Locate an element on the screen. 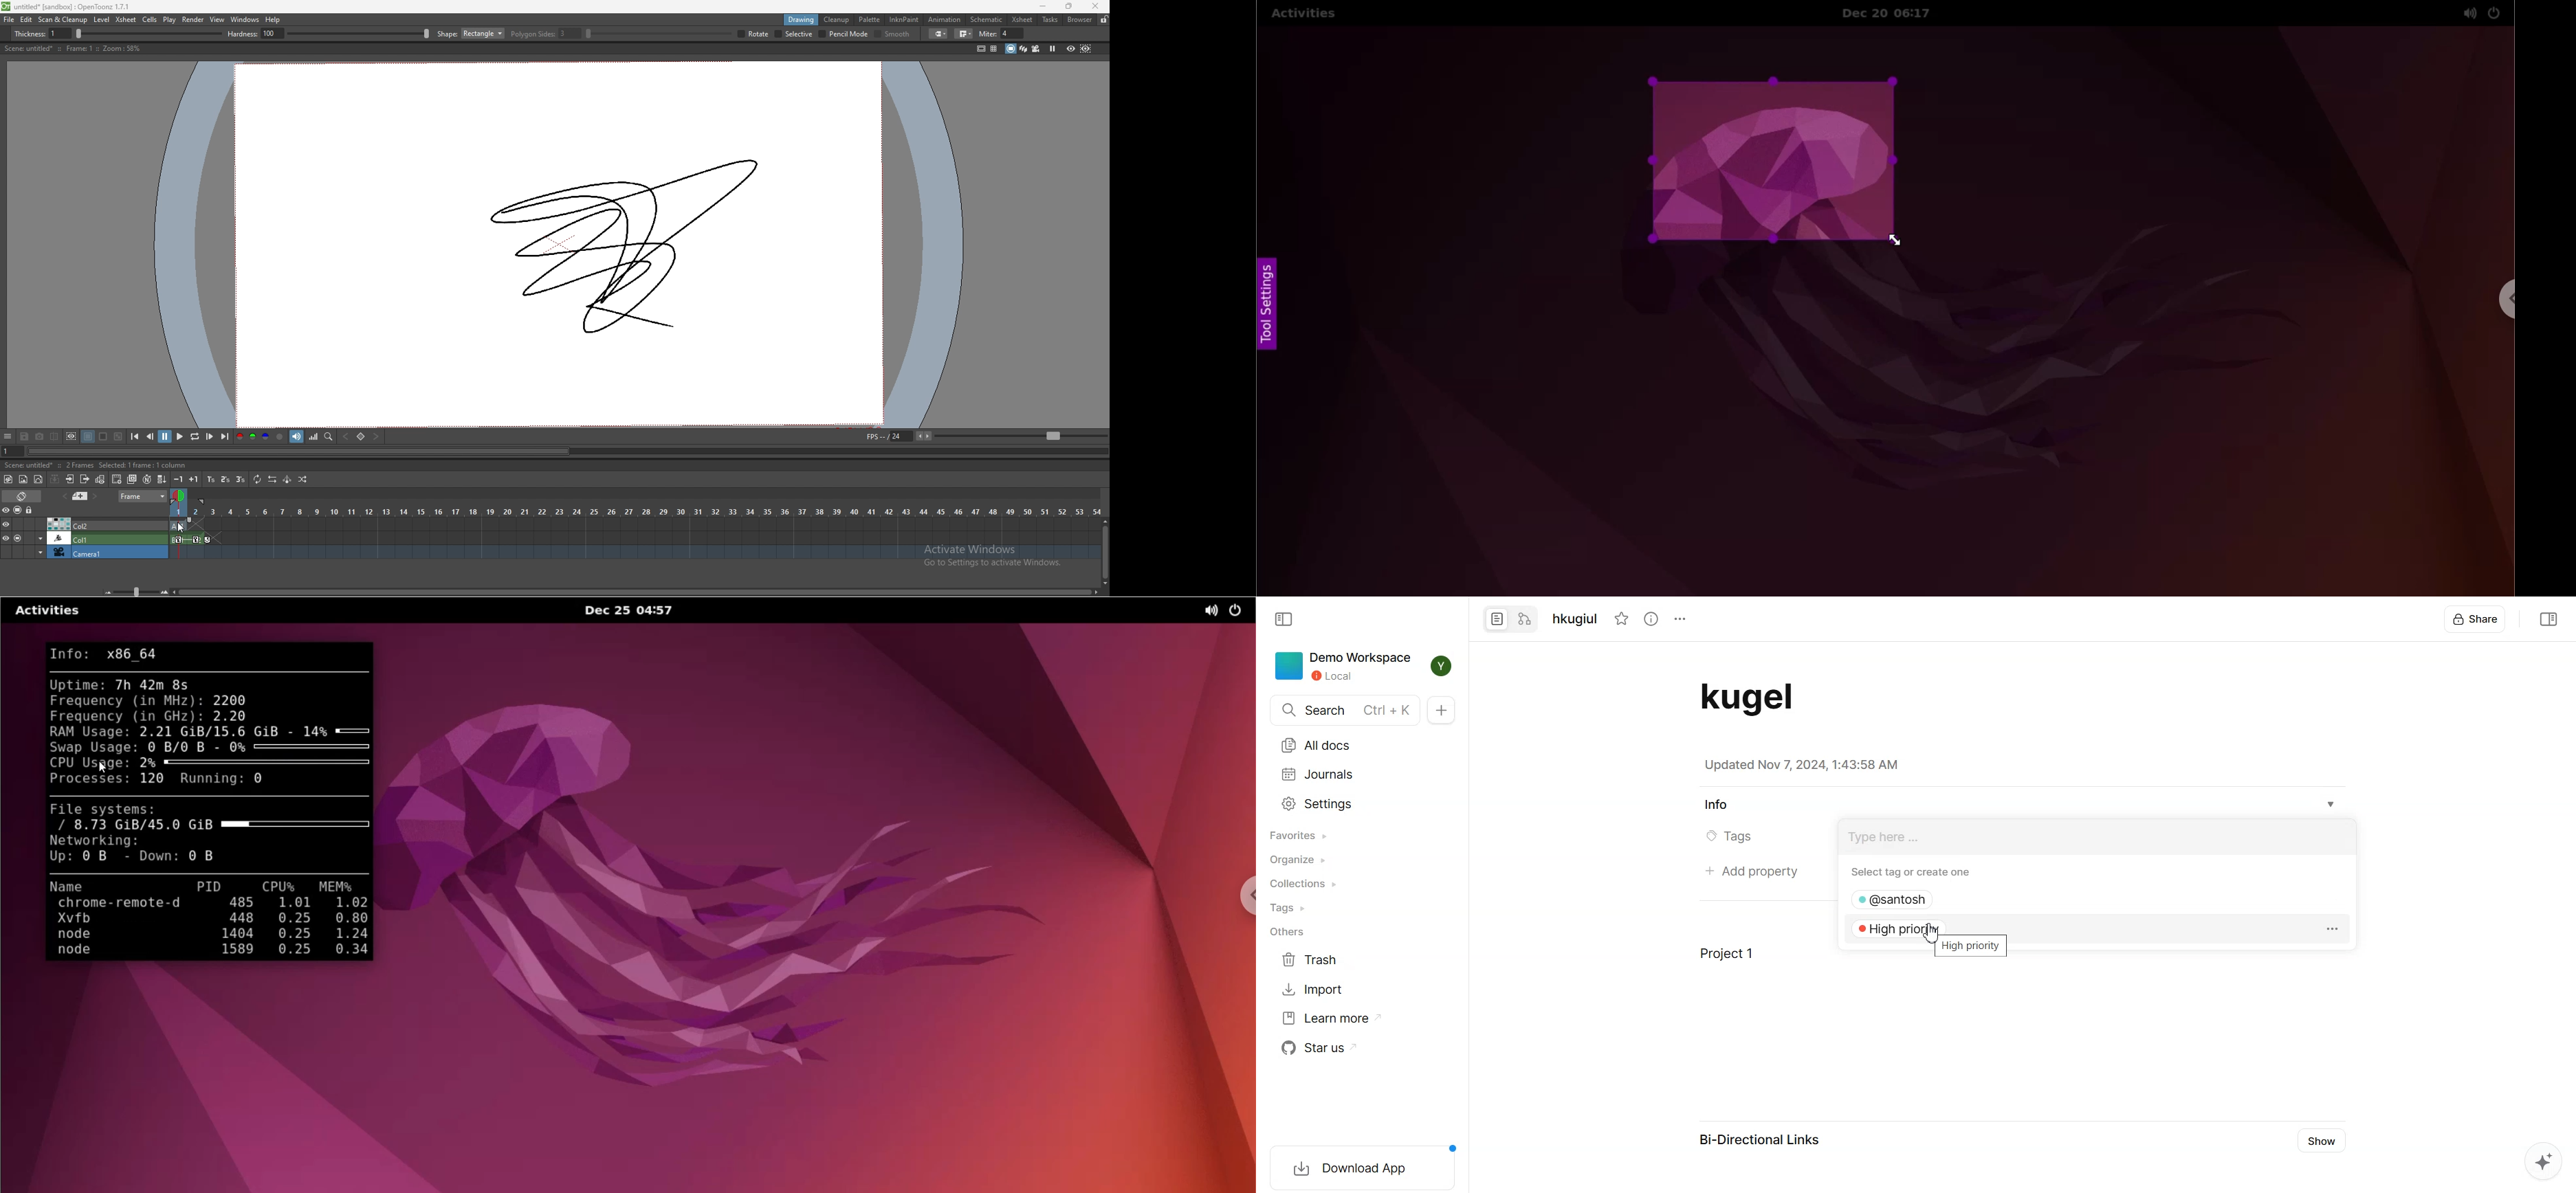 This screenshot has width=2576, height=1204. duplicate drawing is located at coordinates (133, 479).